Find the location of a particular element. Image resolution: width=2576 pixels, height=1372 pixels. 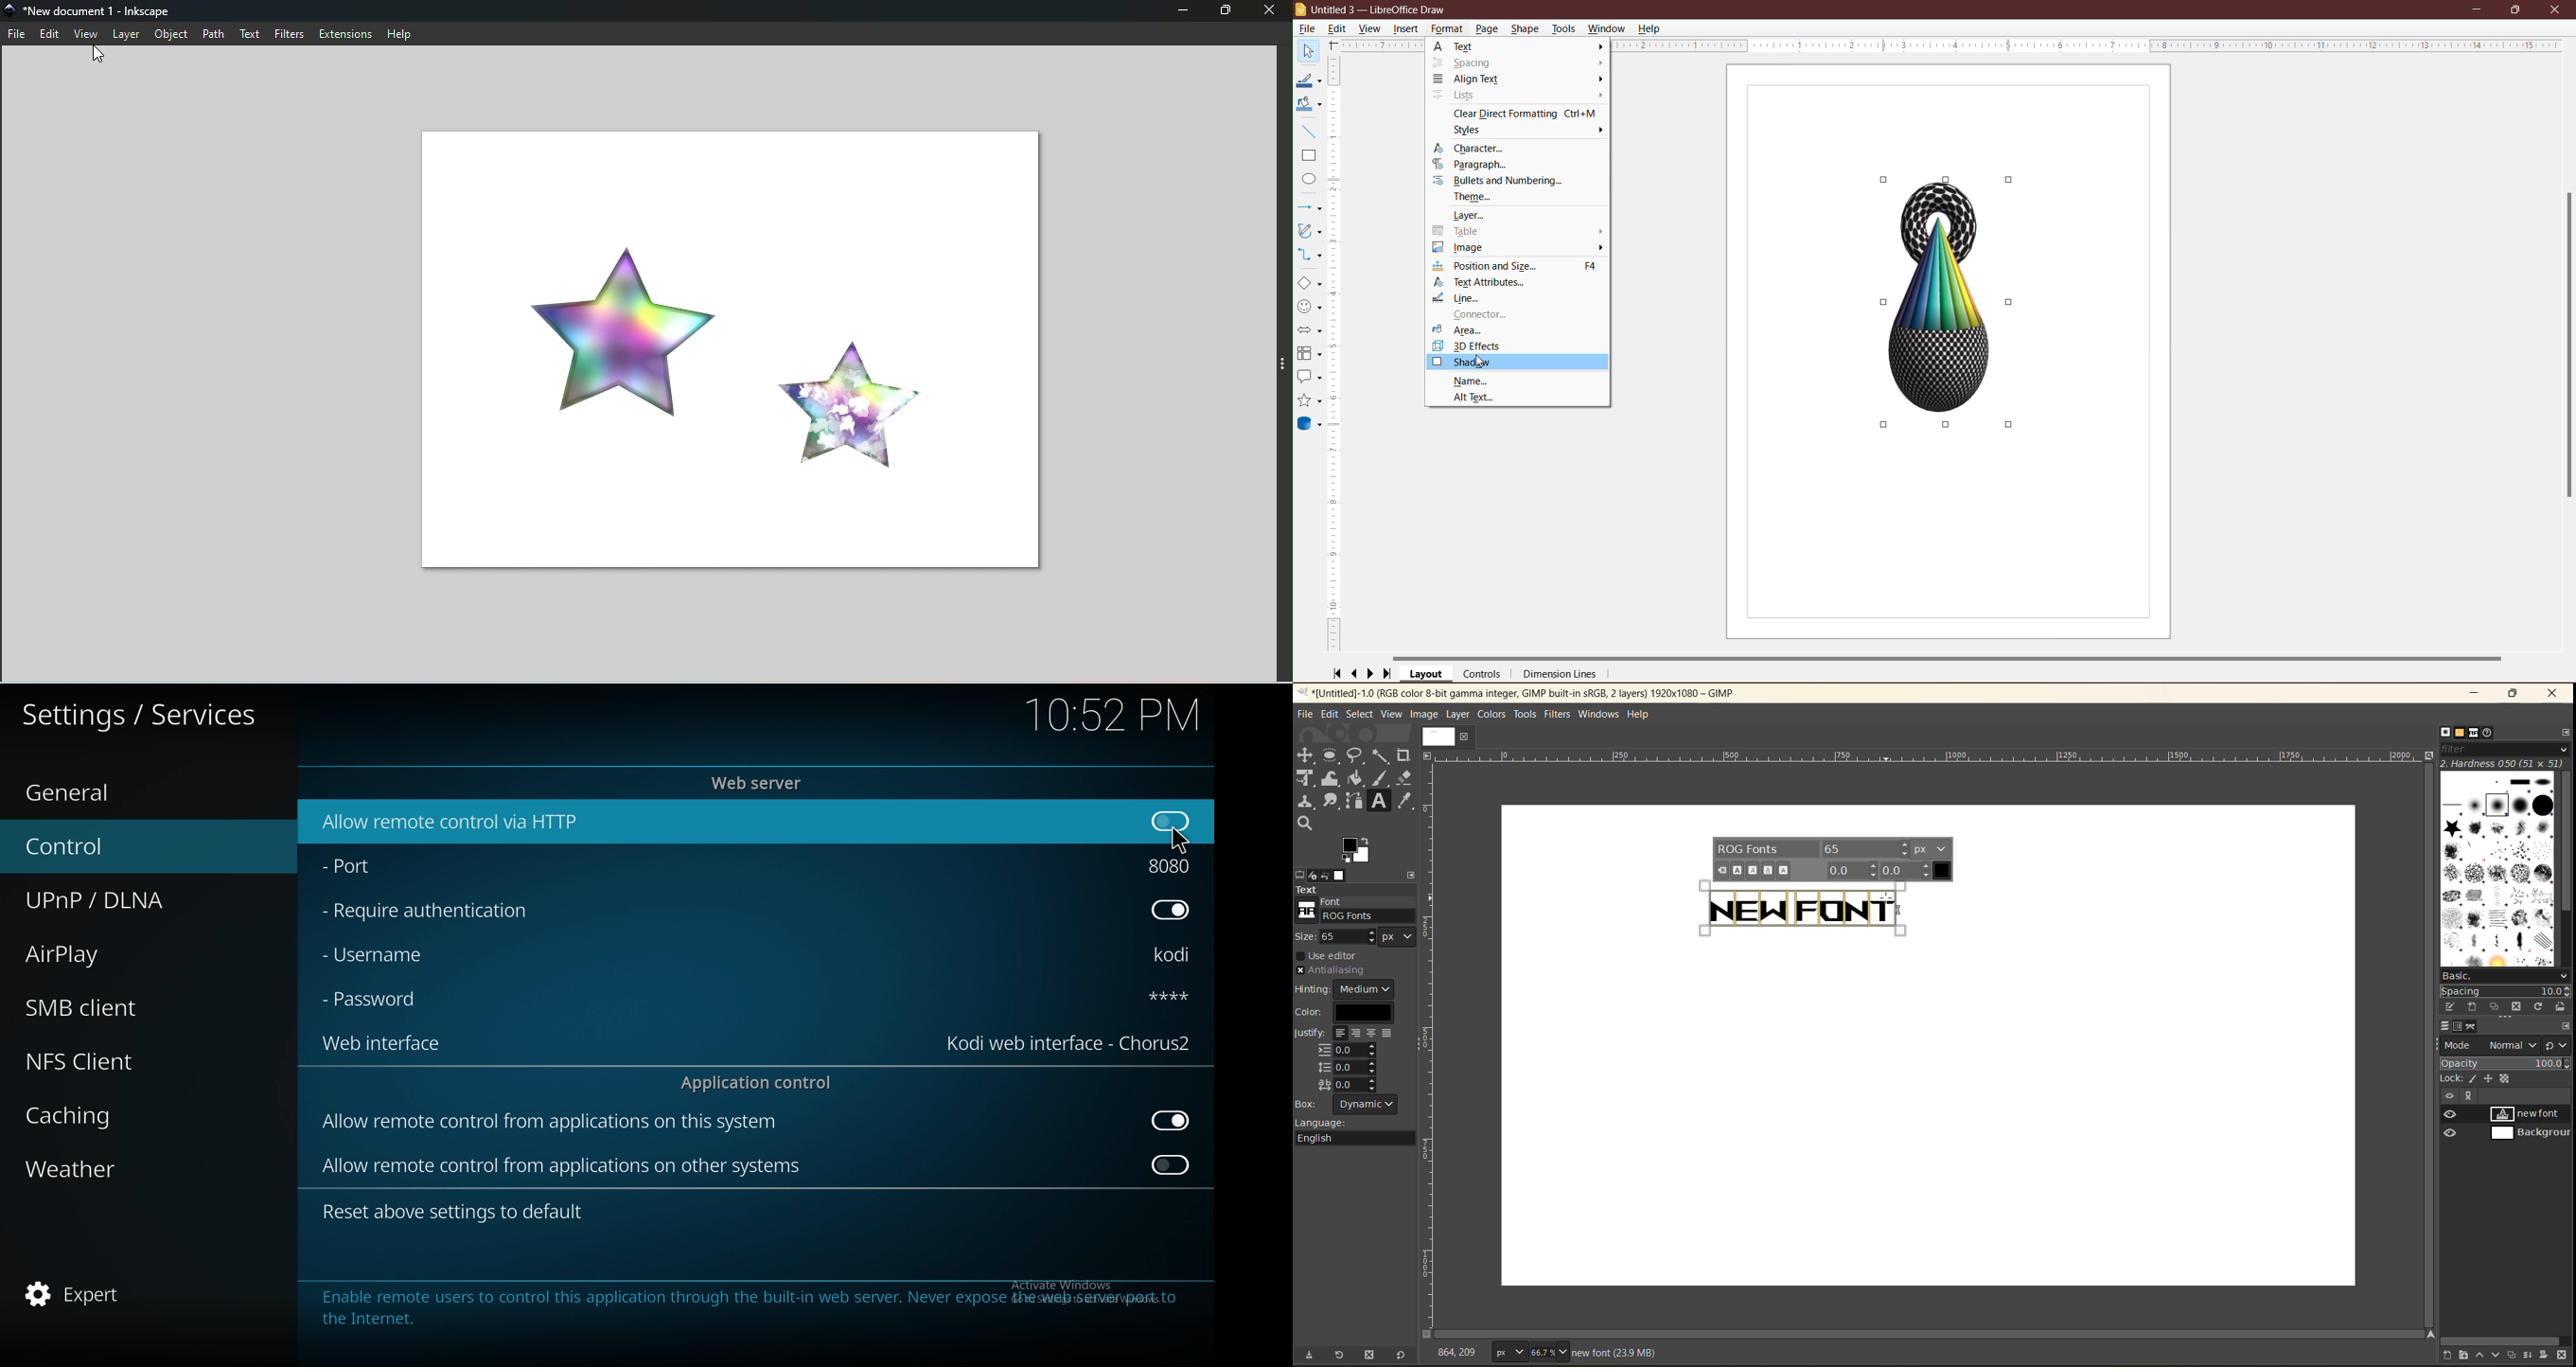

Block Arrows is located at coordinates (1309, 330).